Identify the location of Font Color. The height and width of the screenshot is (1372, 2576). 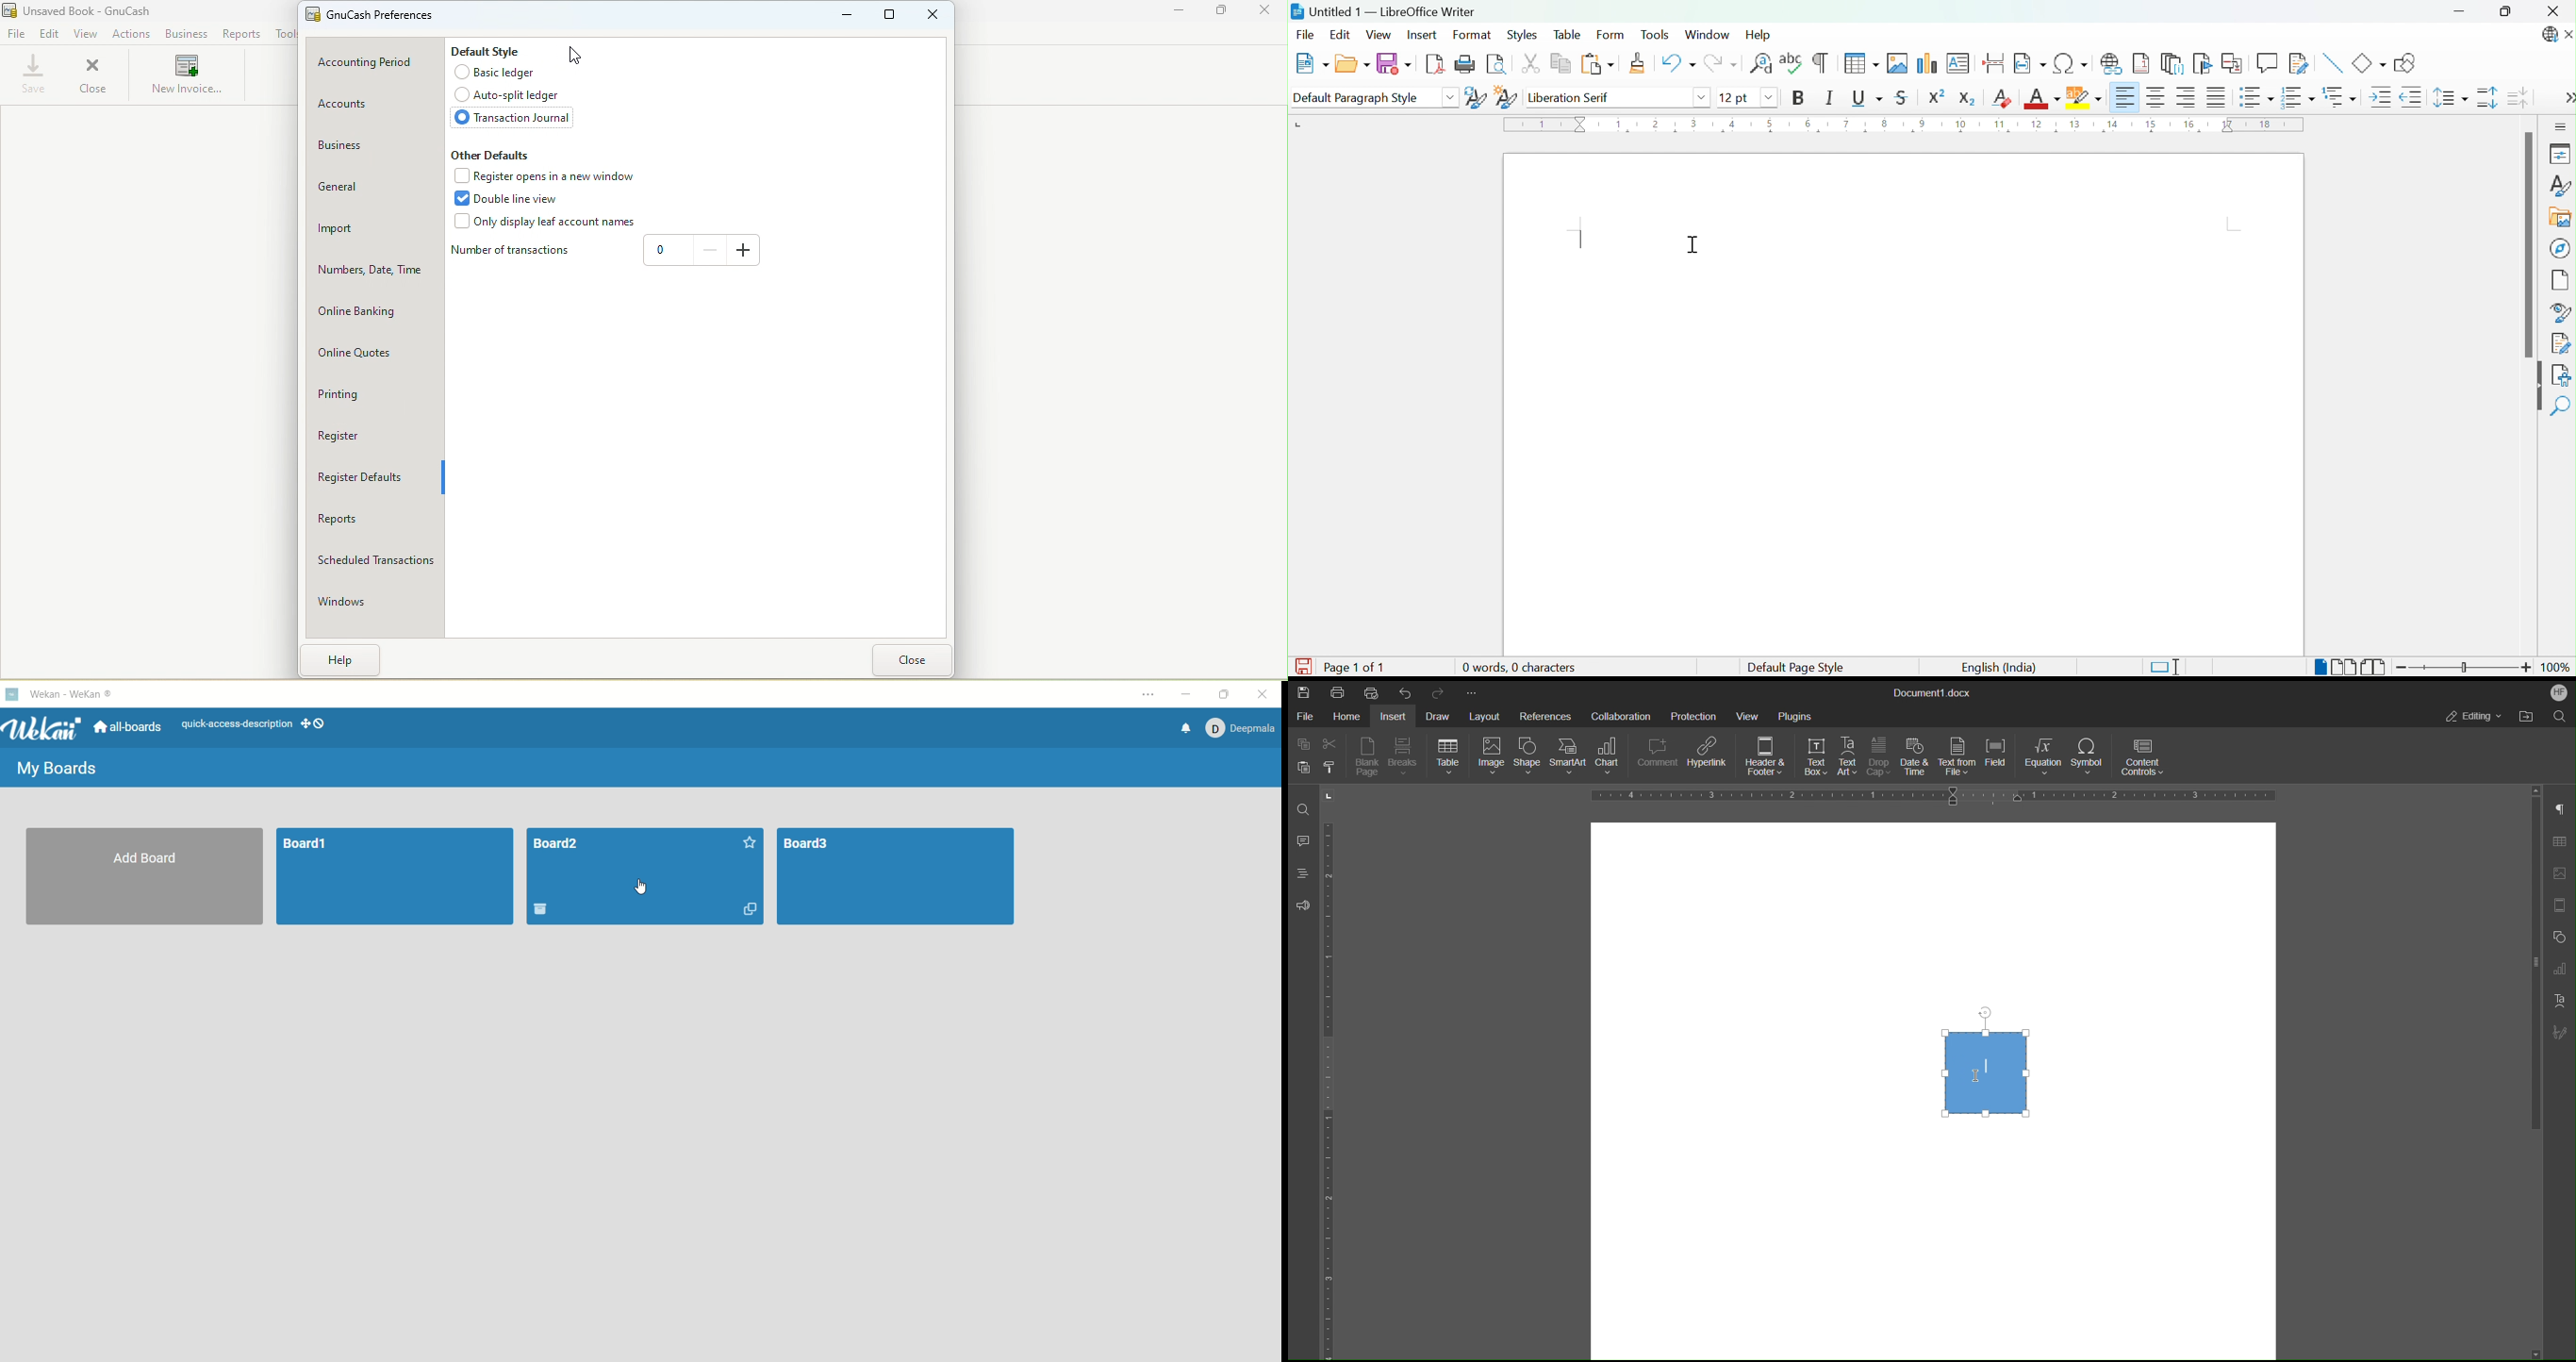
(2041, 99).